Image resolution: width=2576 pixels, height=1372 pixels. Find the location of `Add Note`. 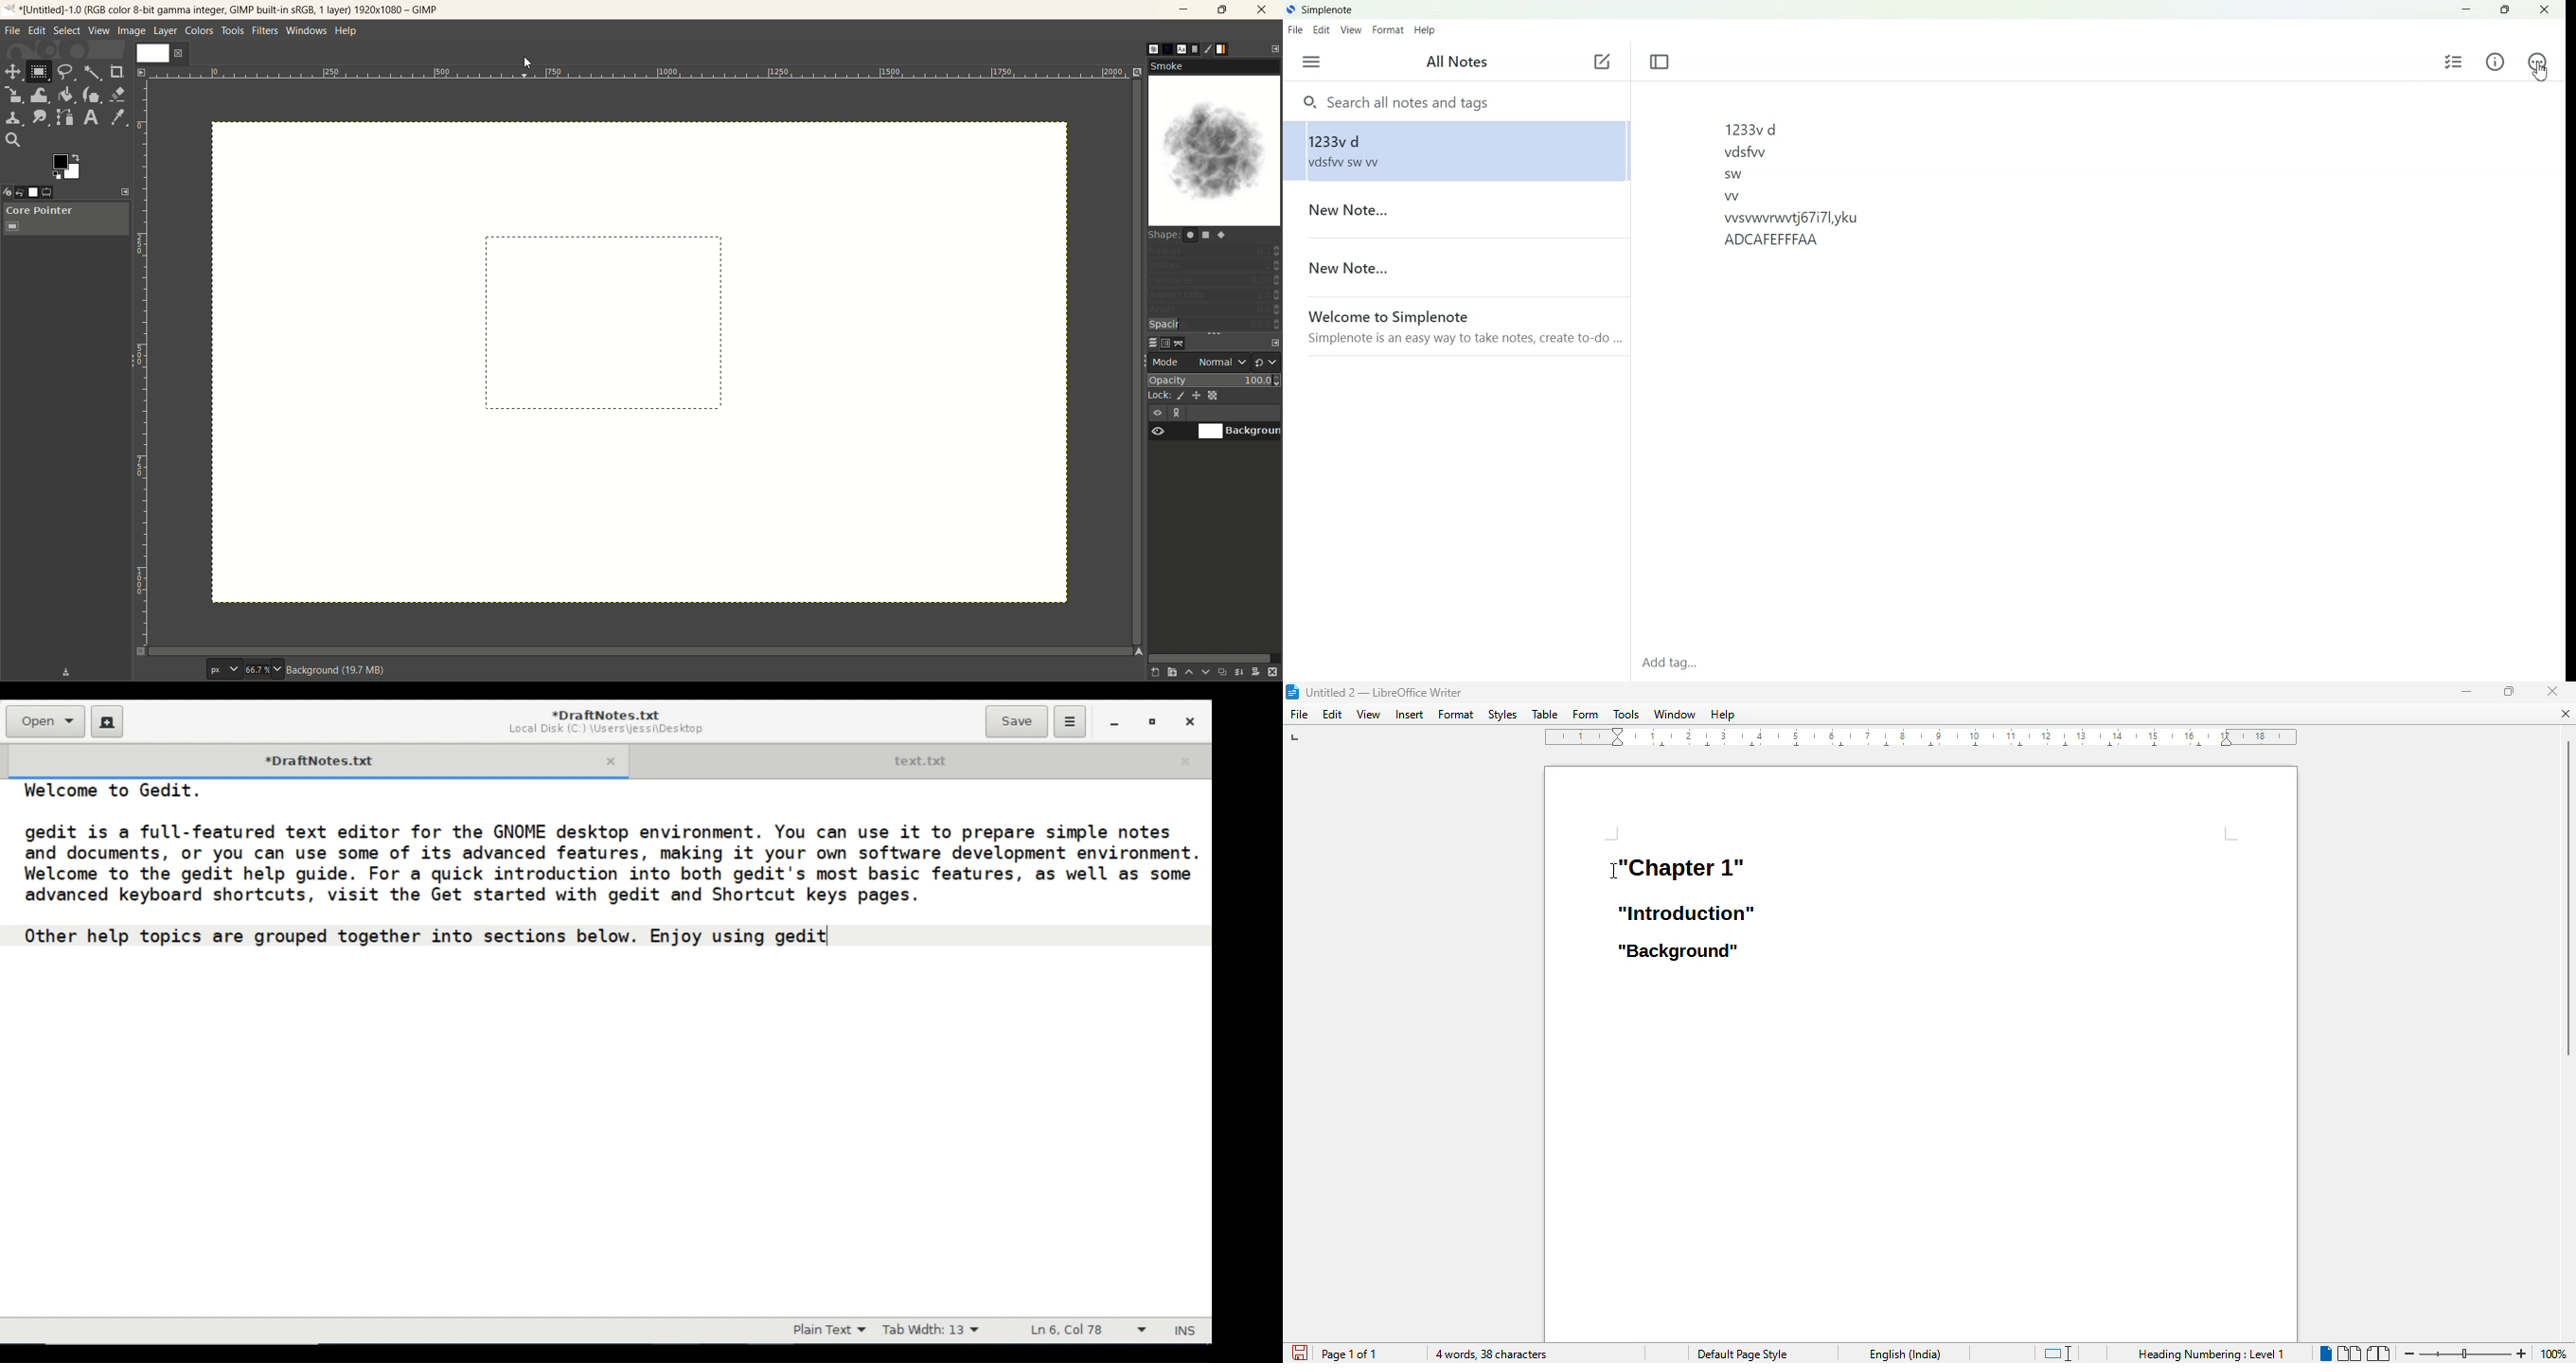

Add Note is located at coordinates (1602, 62).